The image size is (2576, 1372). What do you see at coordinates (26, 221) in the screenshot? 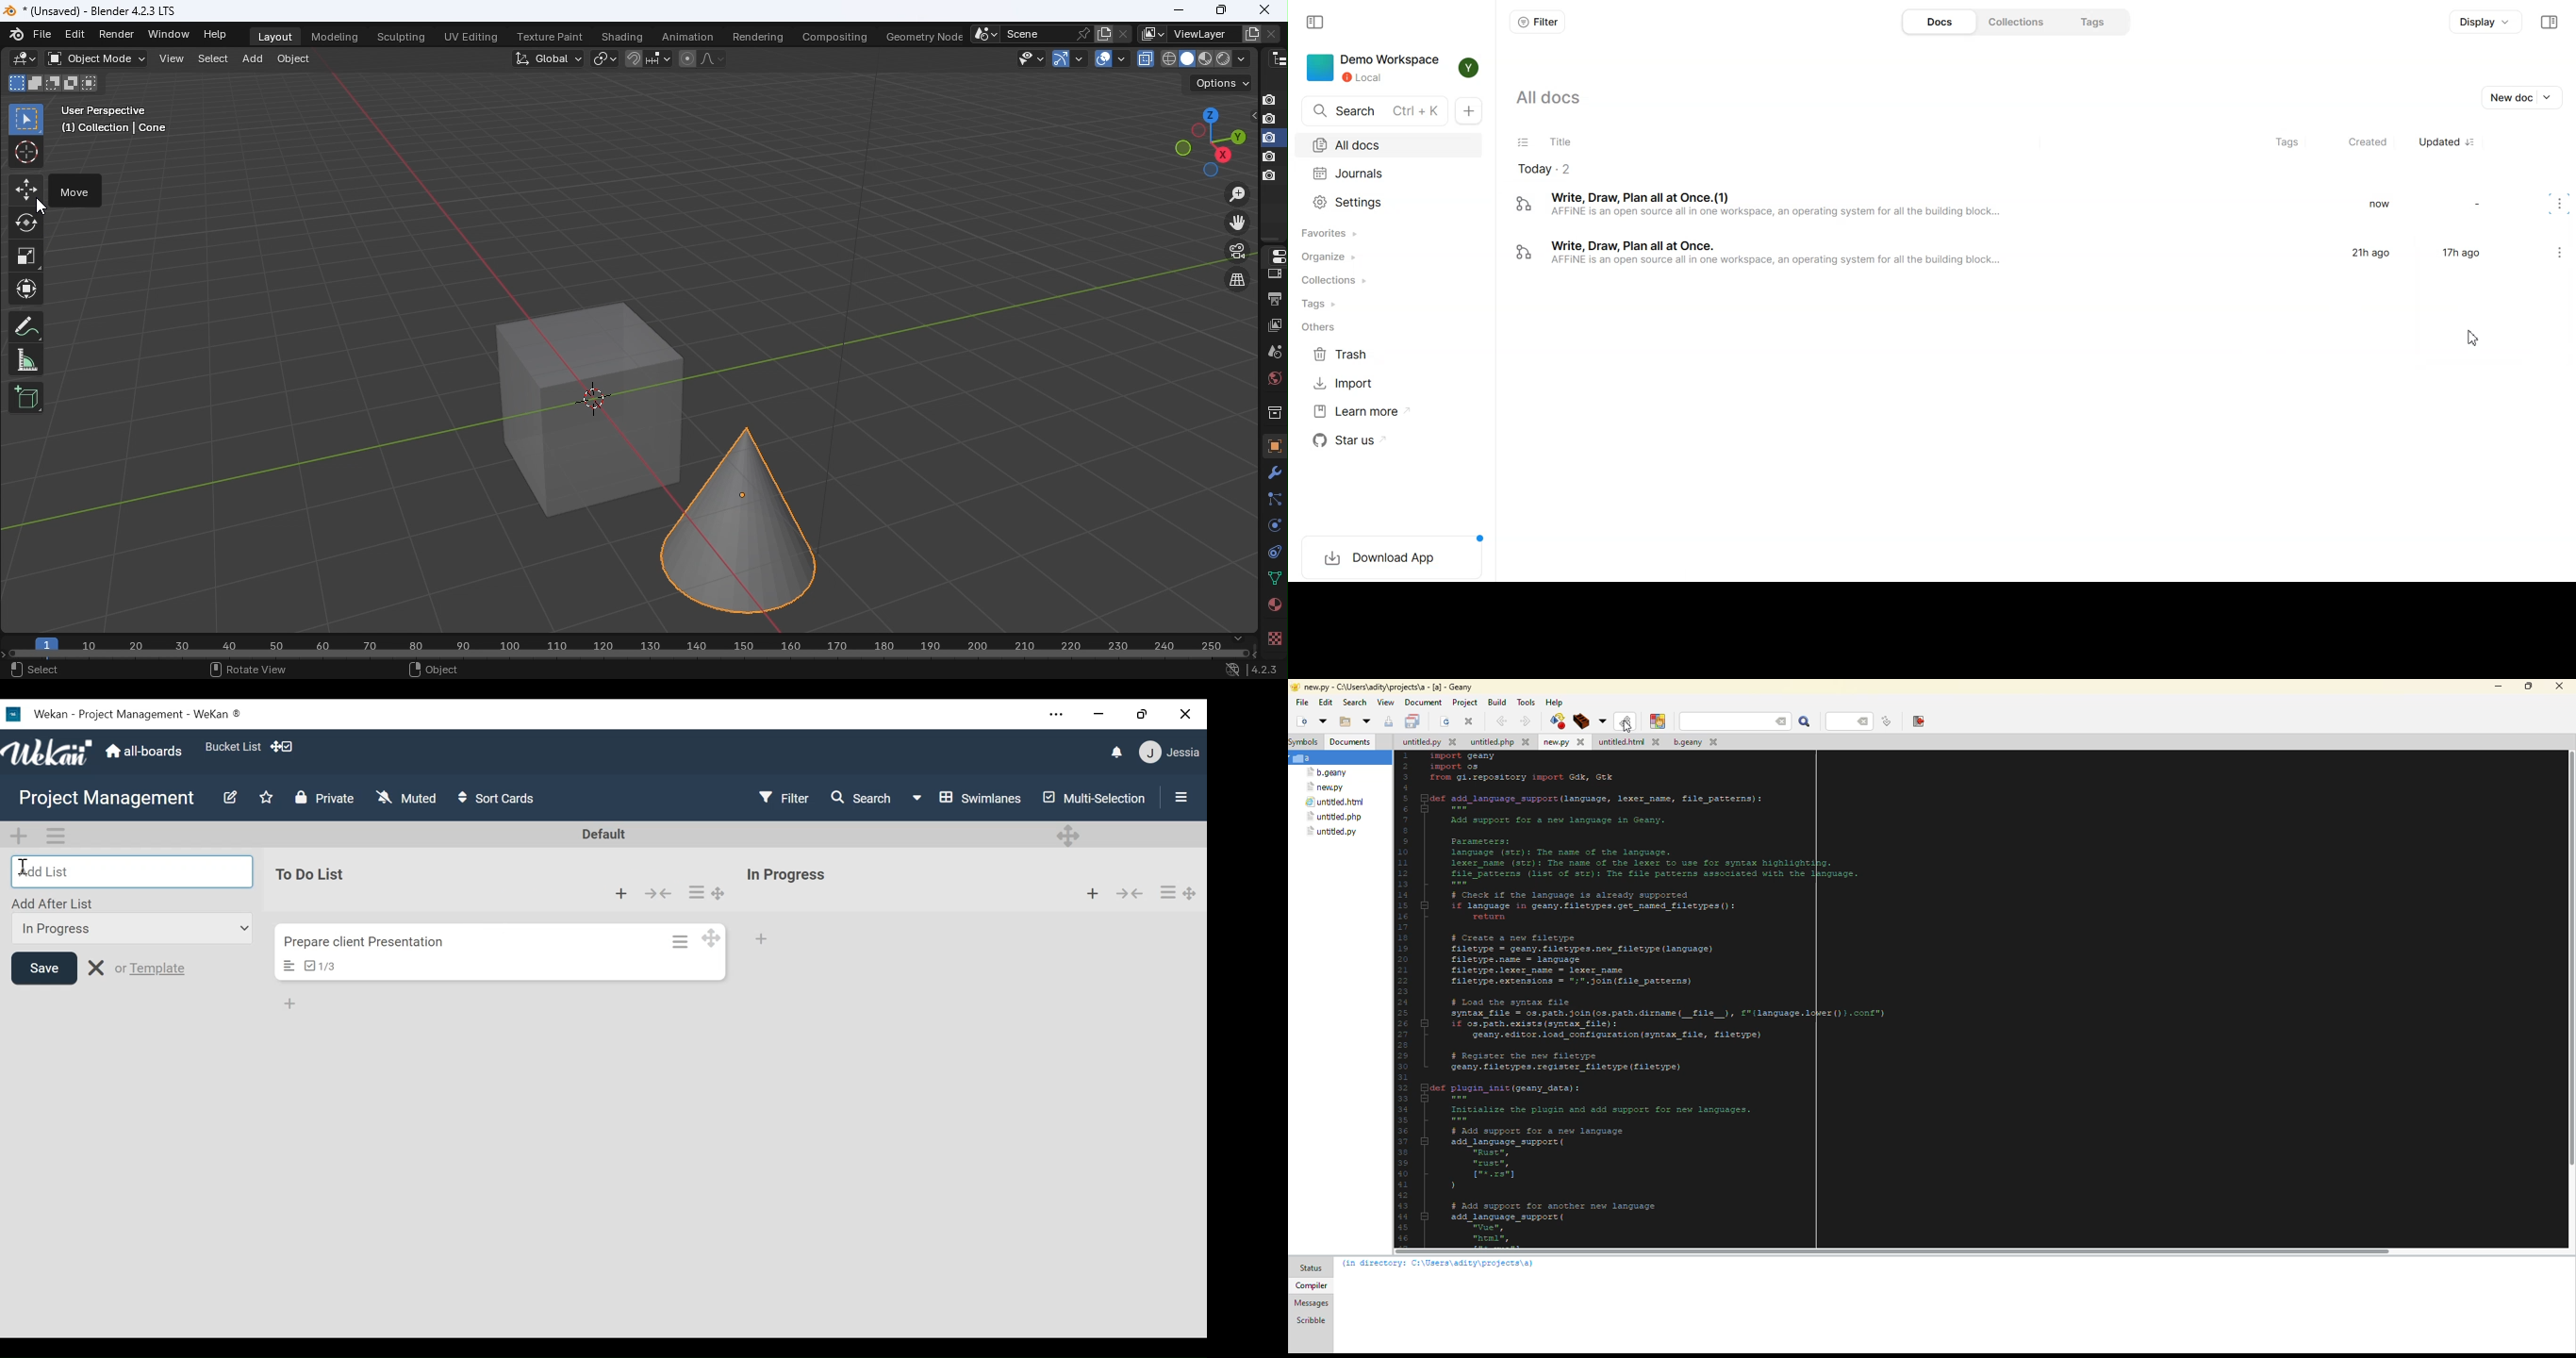
I see `Roatate` at bounding box center [26, 221].